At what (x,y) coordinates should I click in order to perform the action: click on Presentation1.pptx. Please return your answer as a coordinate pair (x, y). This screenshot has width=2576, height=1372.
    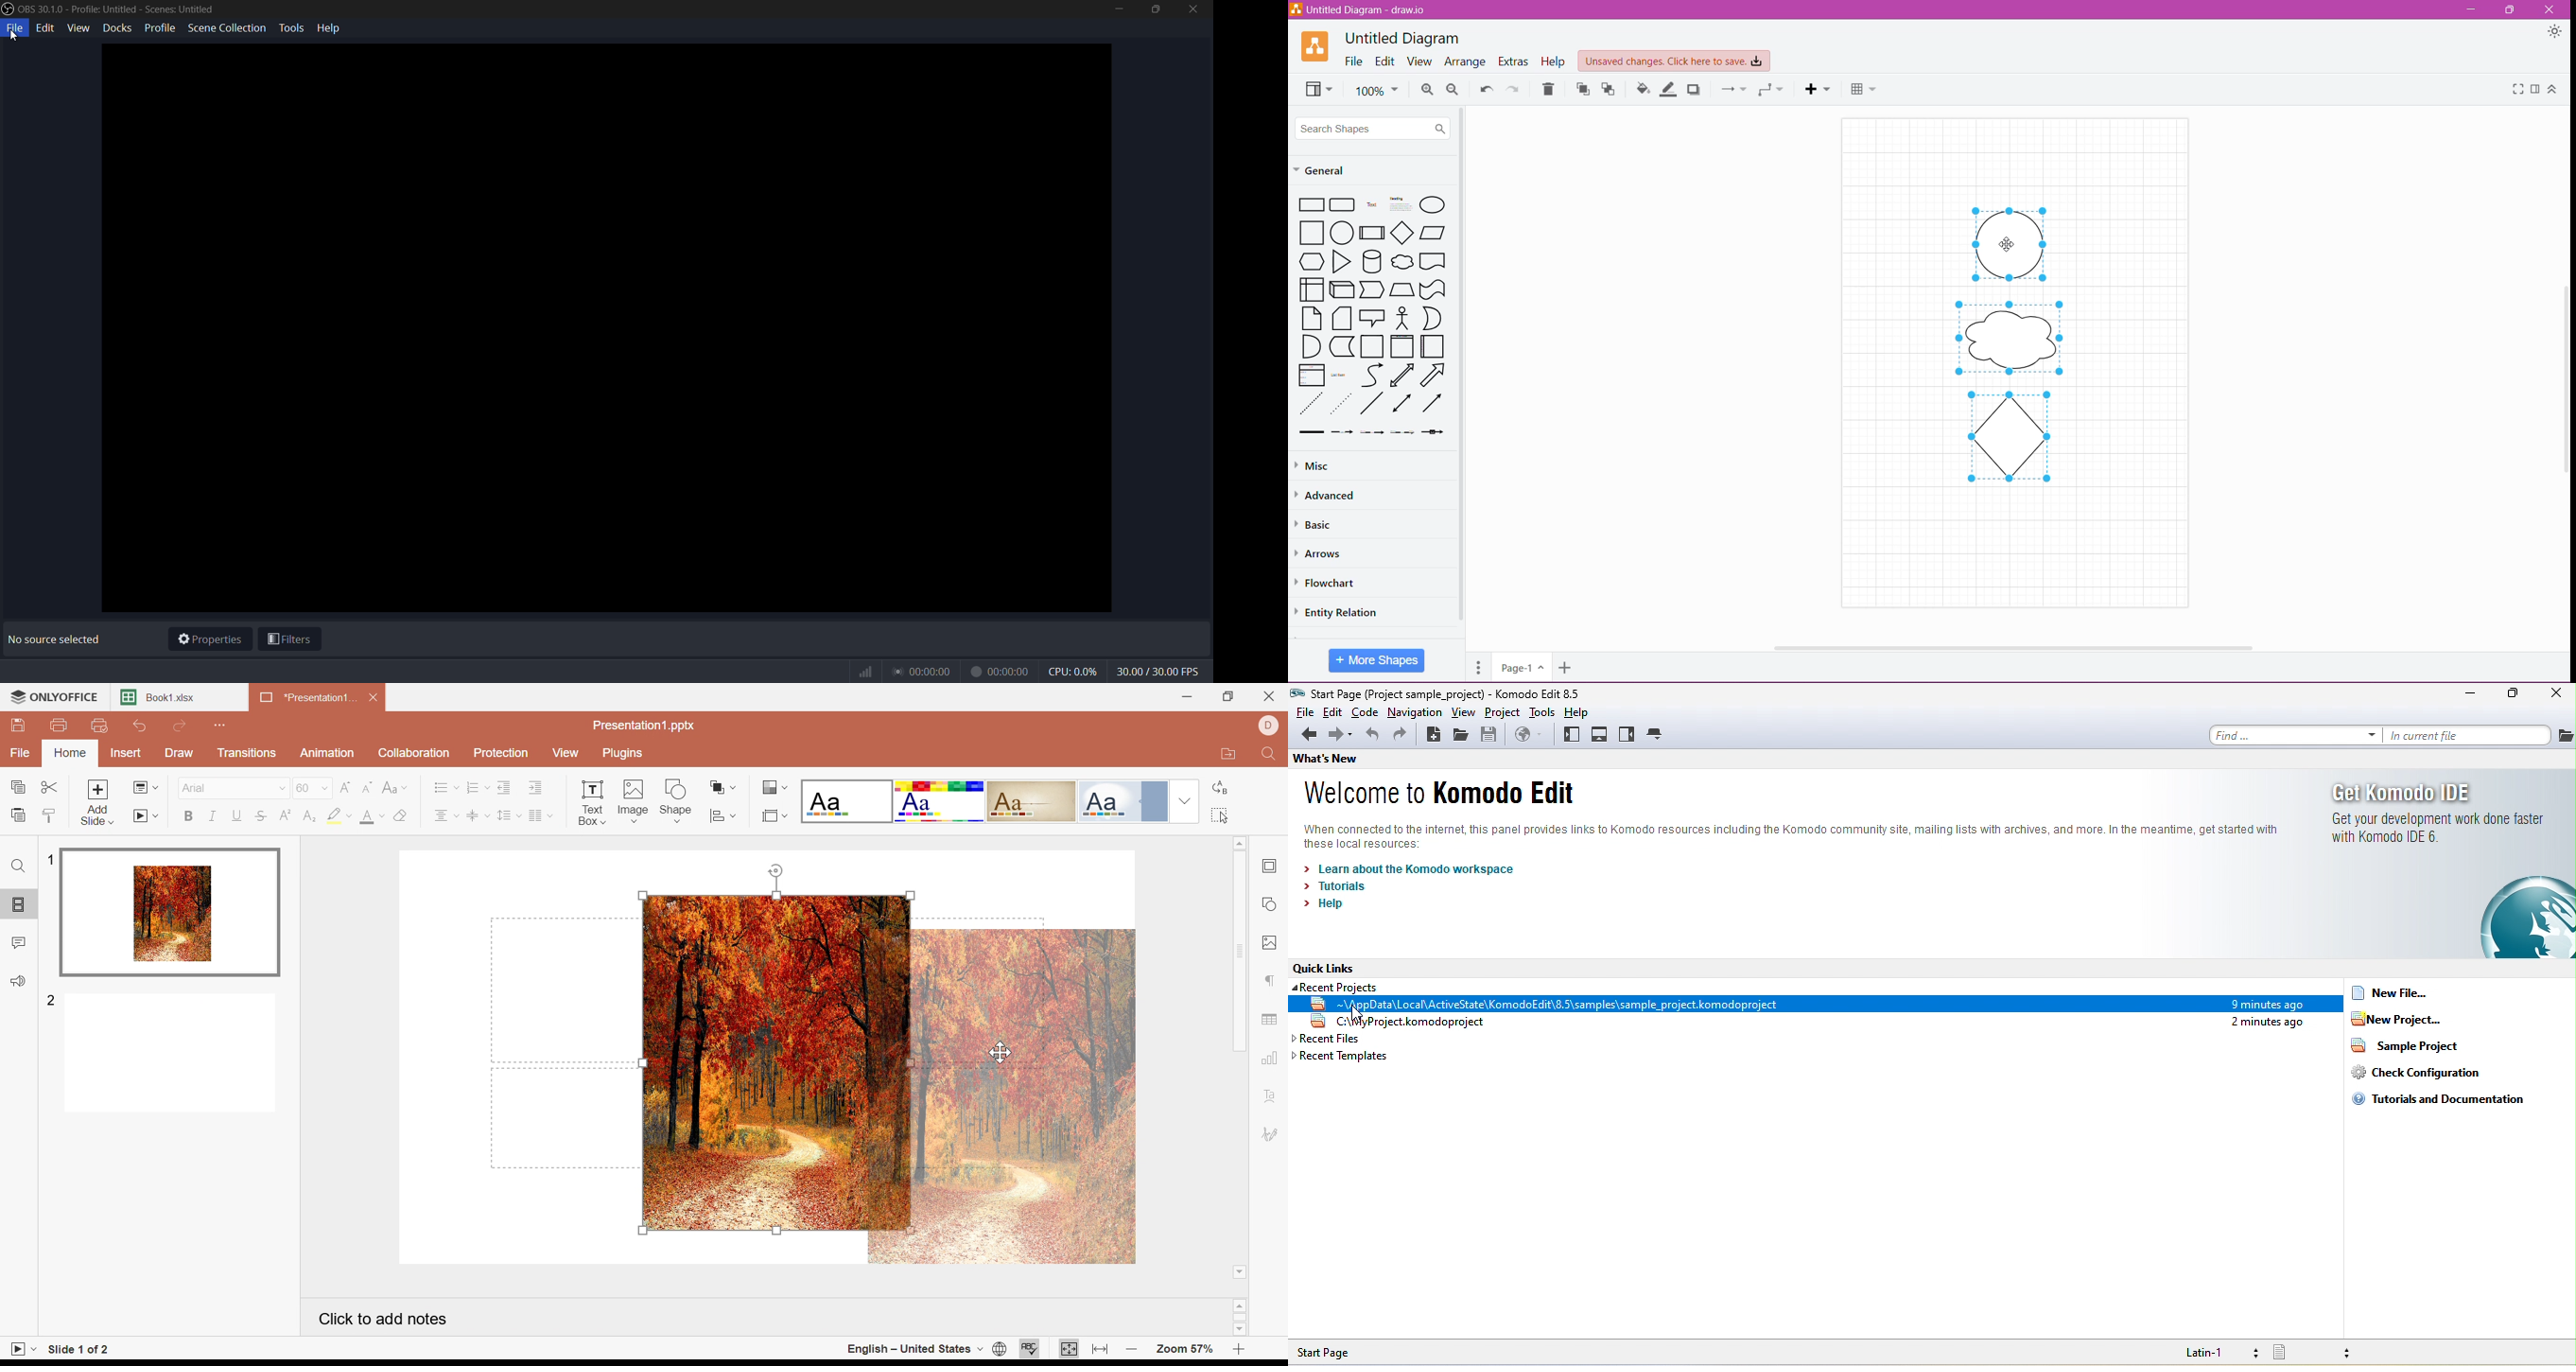
    Looking at the image, I should click on (643, 726).